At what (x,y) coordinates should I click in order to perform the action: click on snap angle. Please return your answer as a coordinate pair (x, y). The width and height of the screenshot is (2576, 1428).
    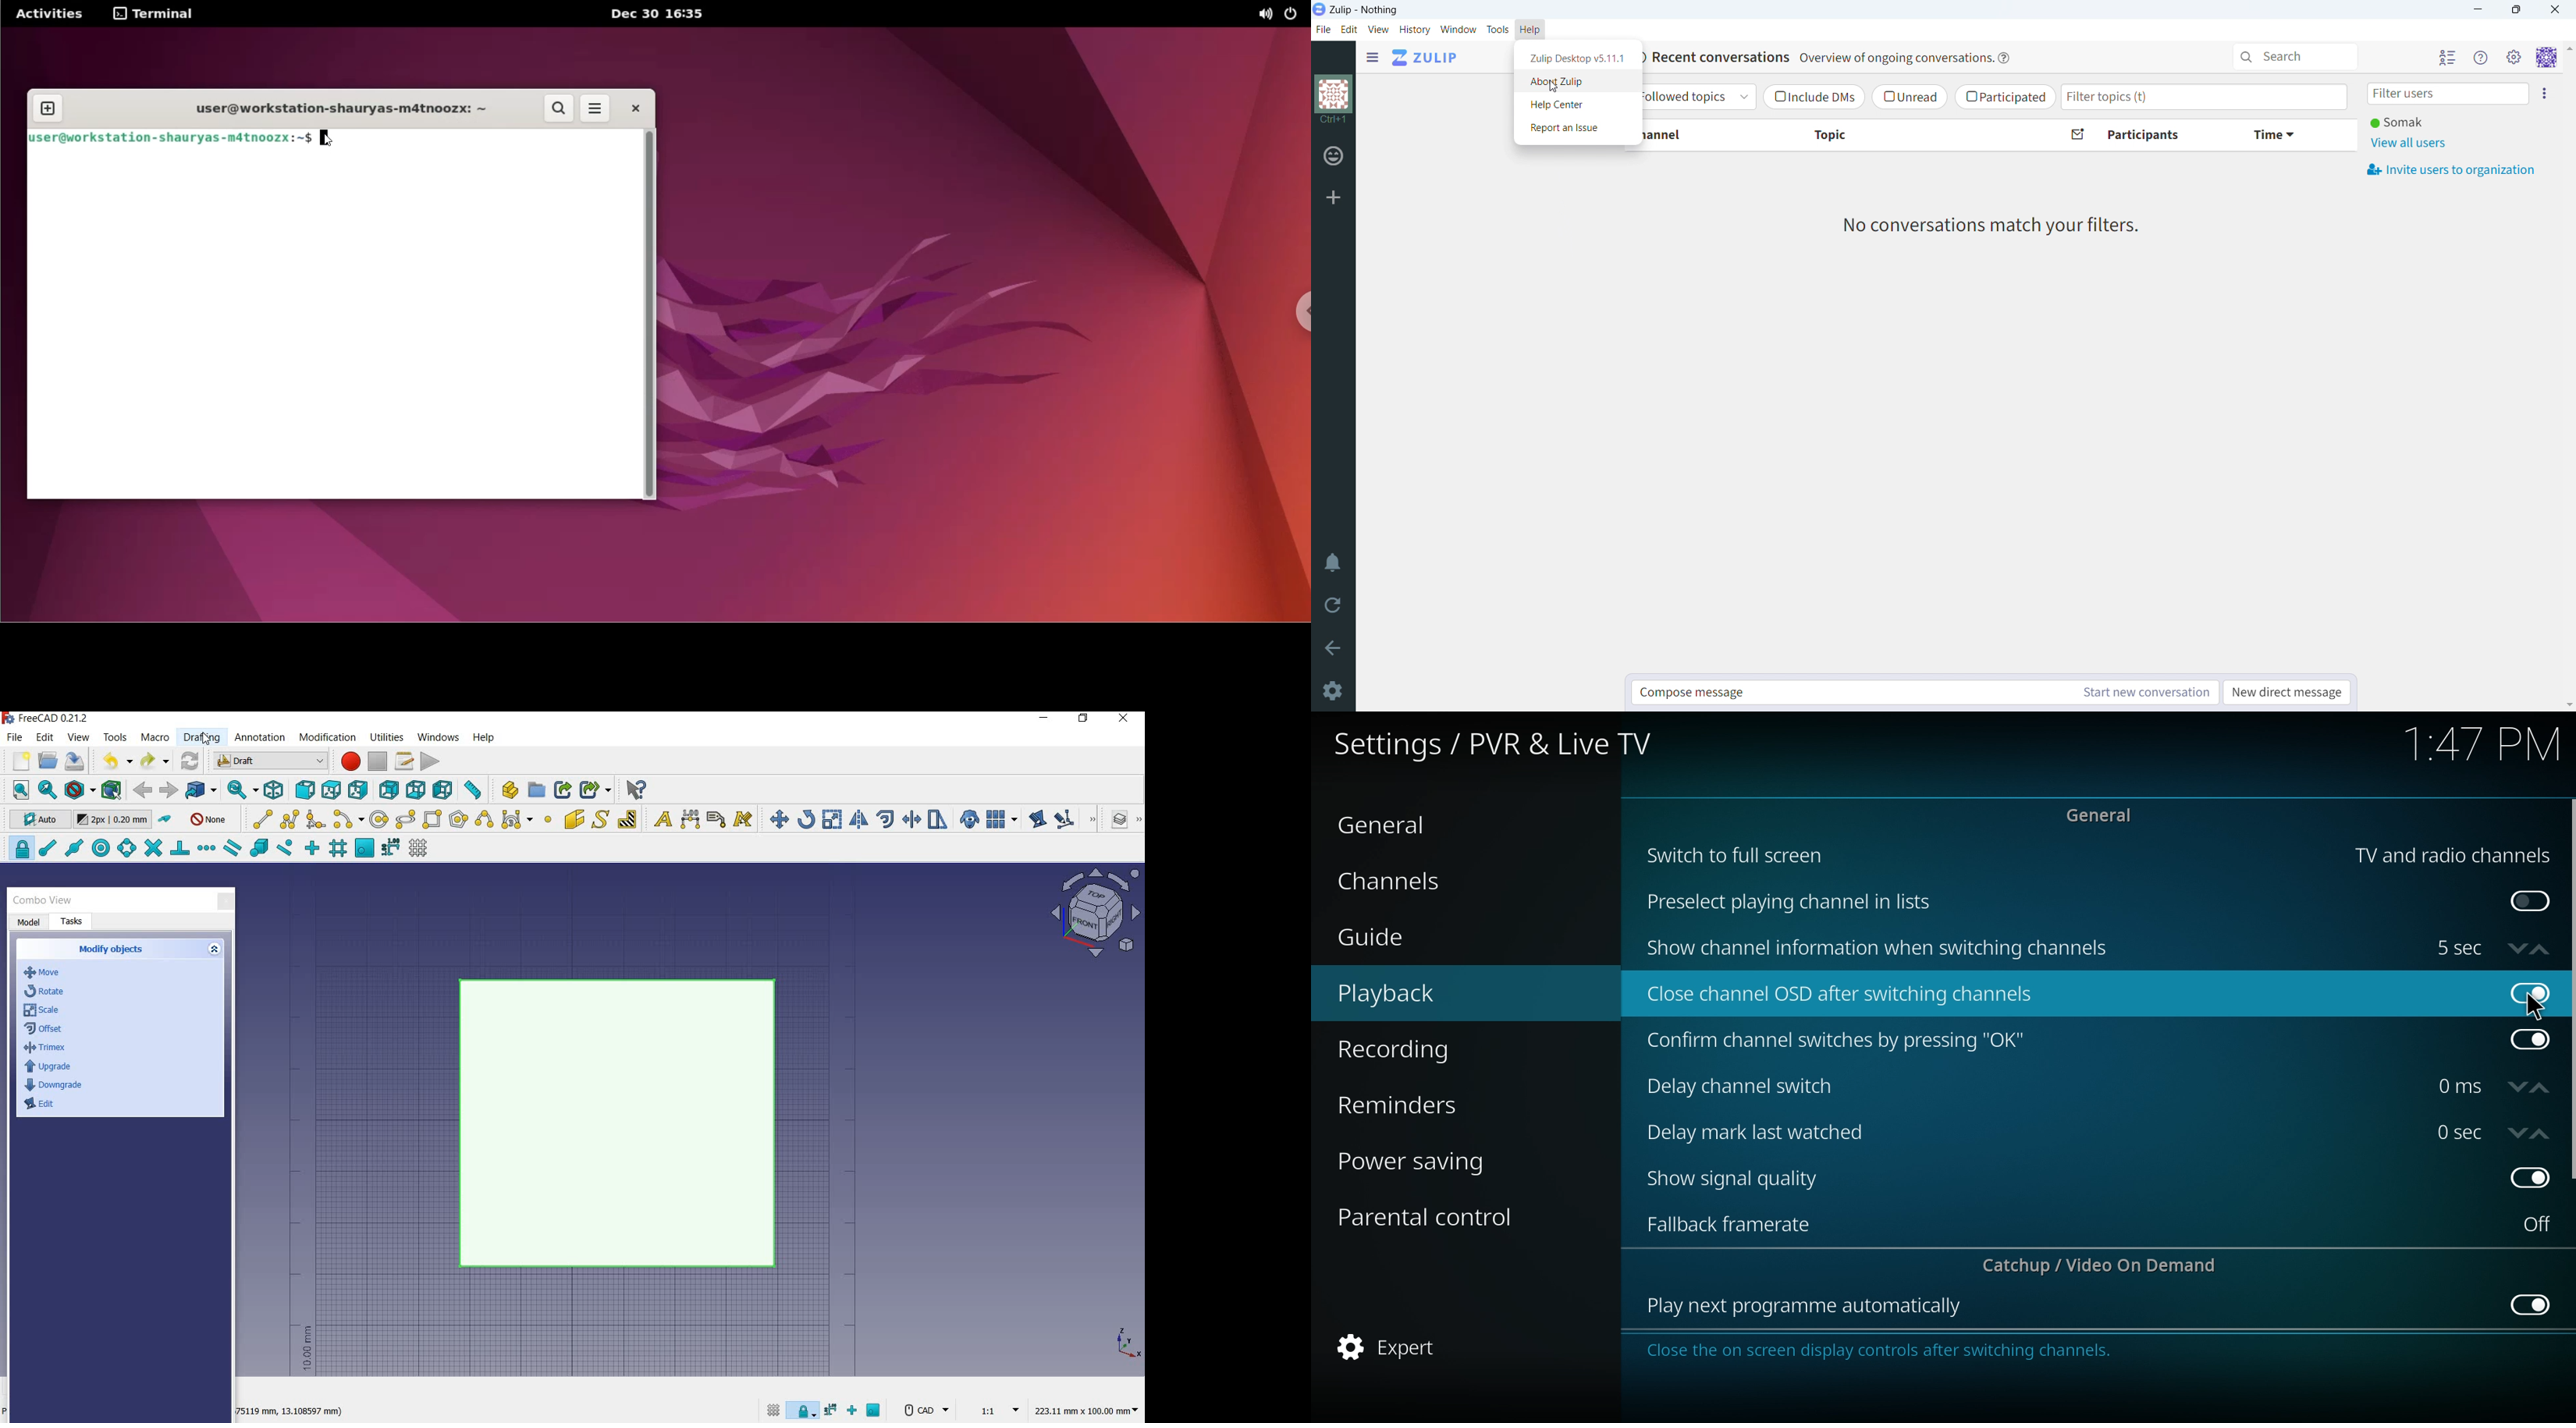
    Looking at the image, I should click on (125, 849).